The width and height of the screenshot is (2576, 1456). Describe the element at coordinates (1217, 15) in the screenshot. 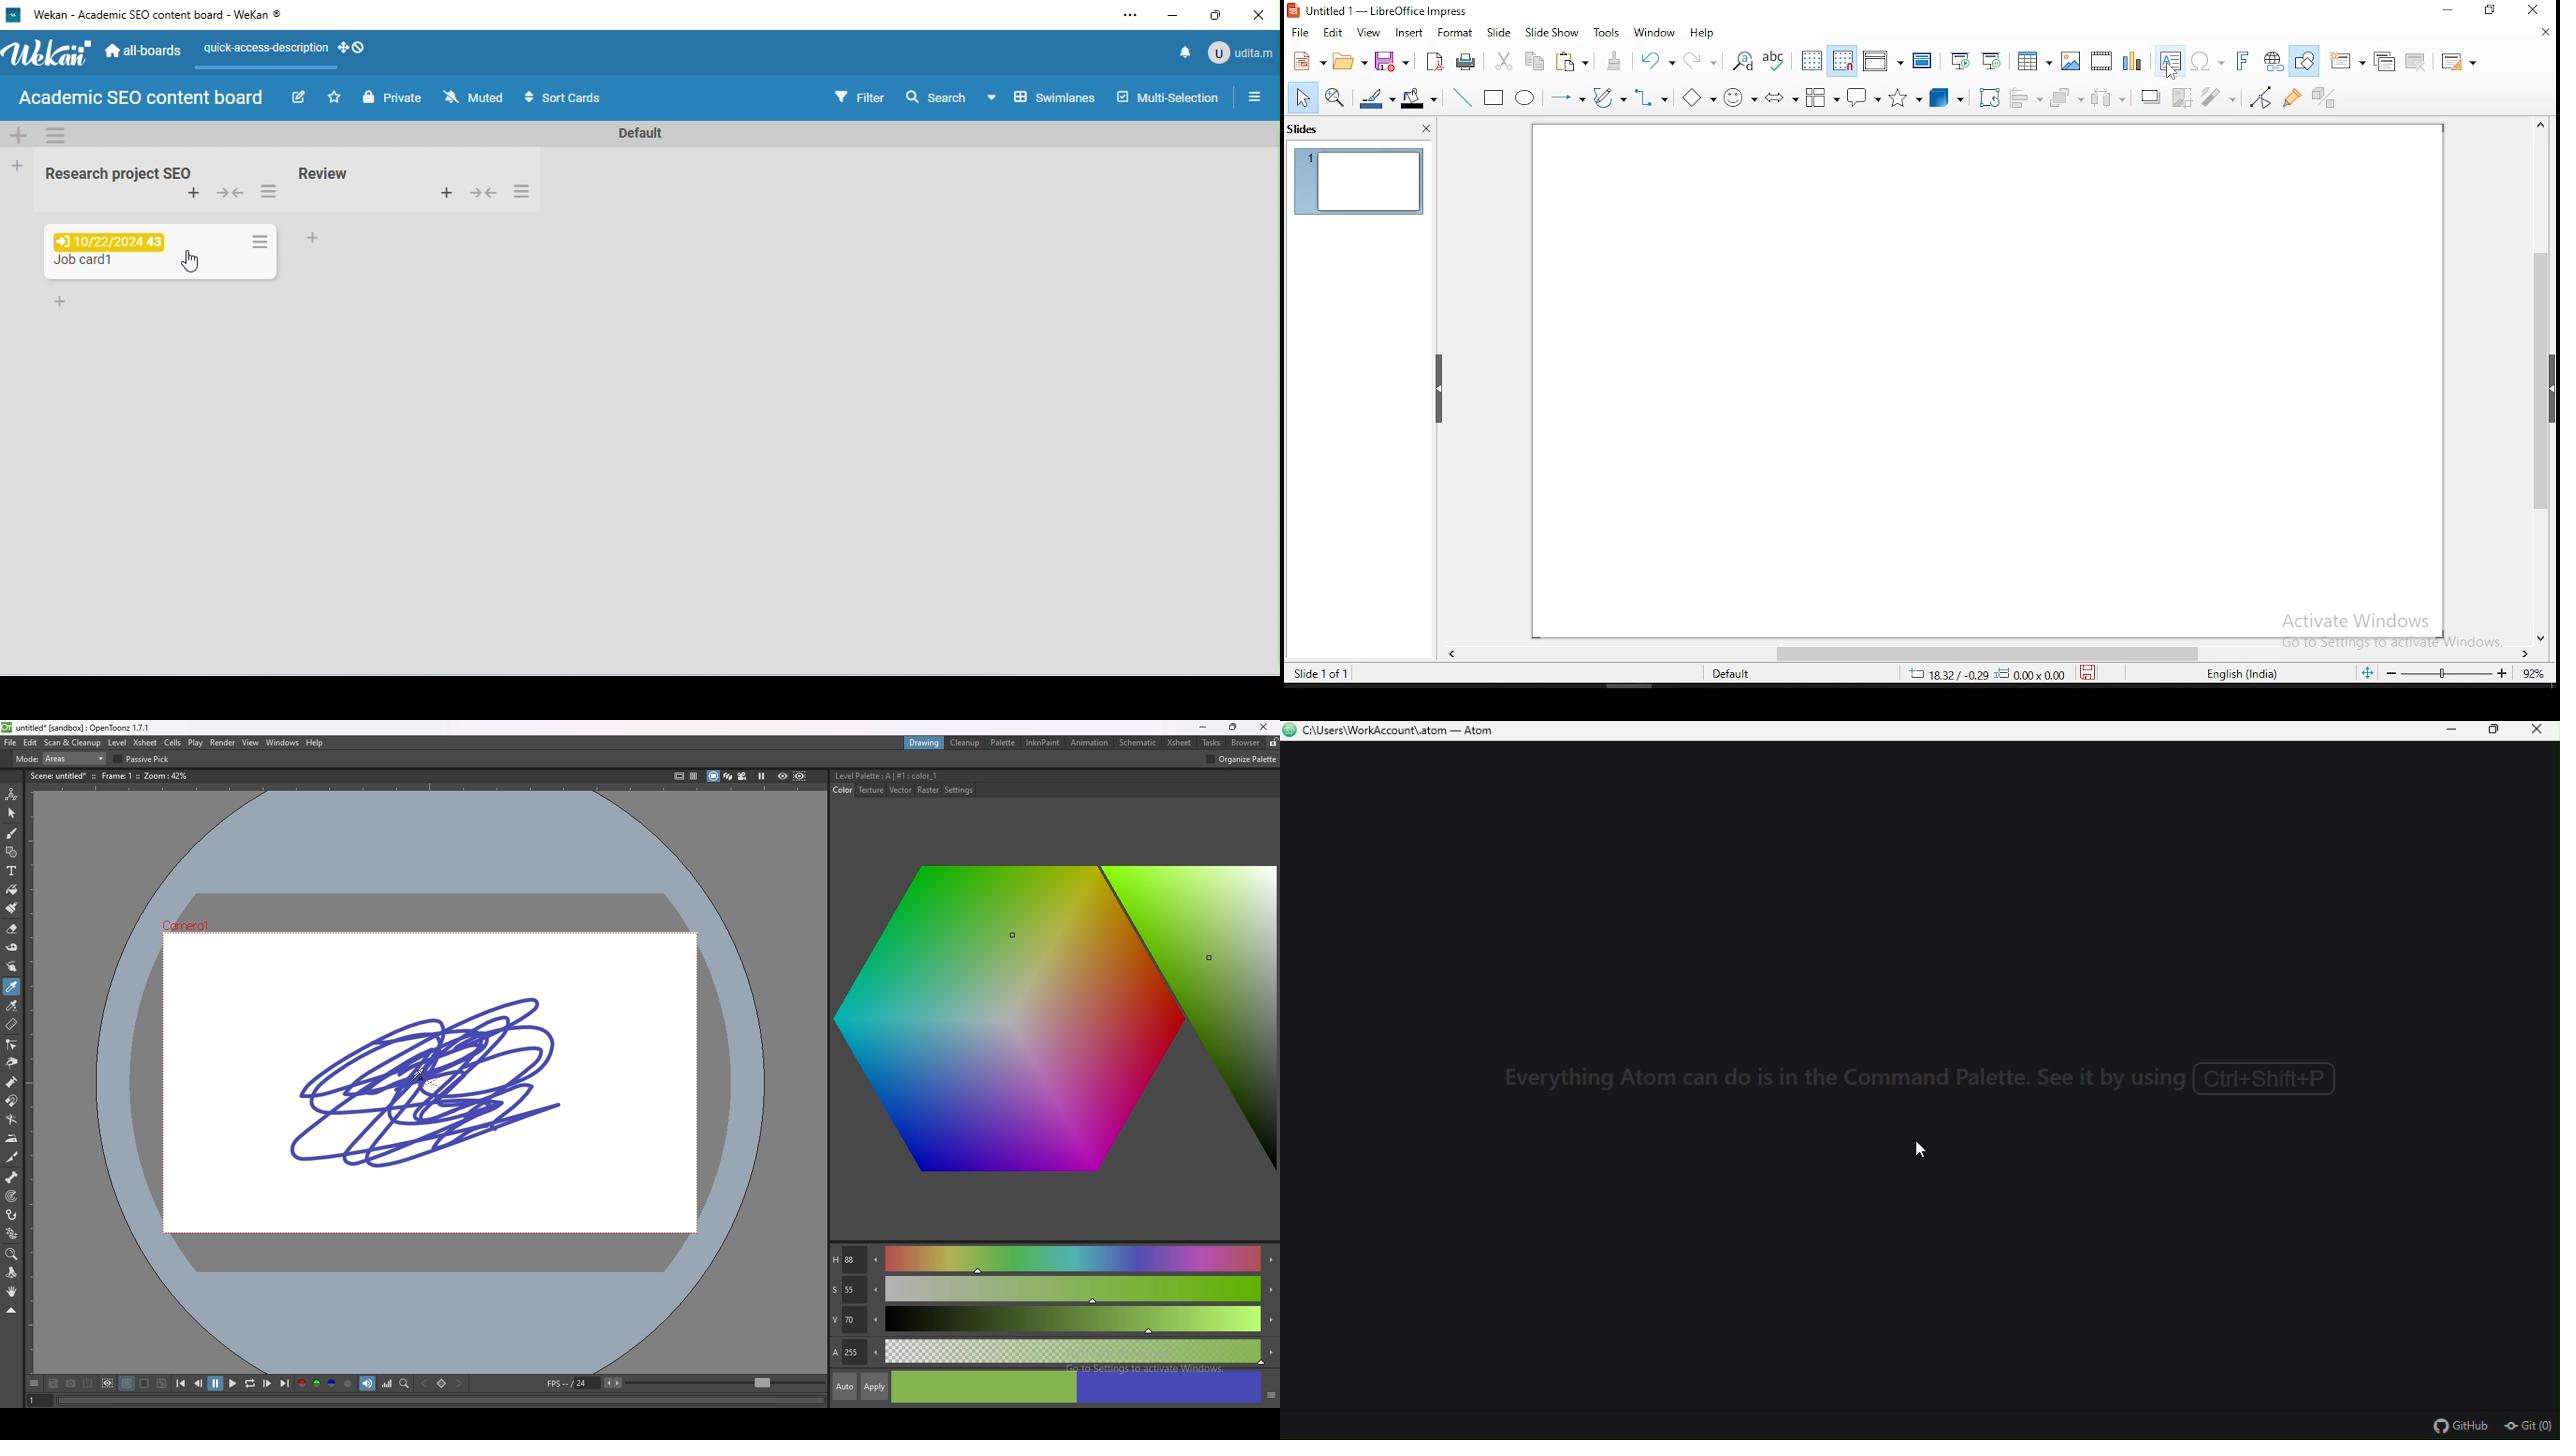

I see `maximize` at that location.